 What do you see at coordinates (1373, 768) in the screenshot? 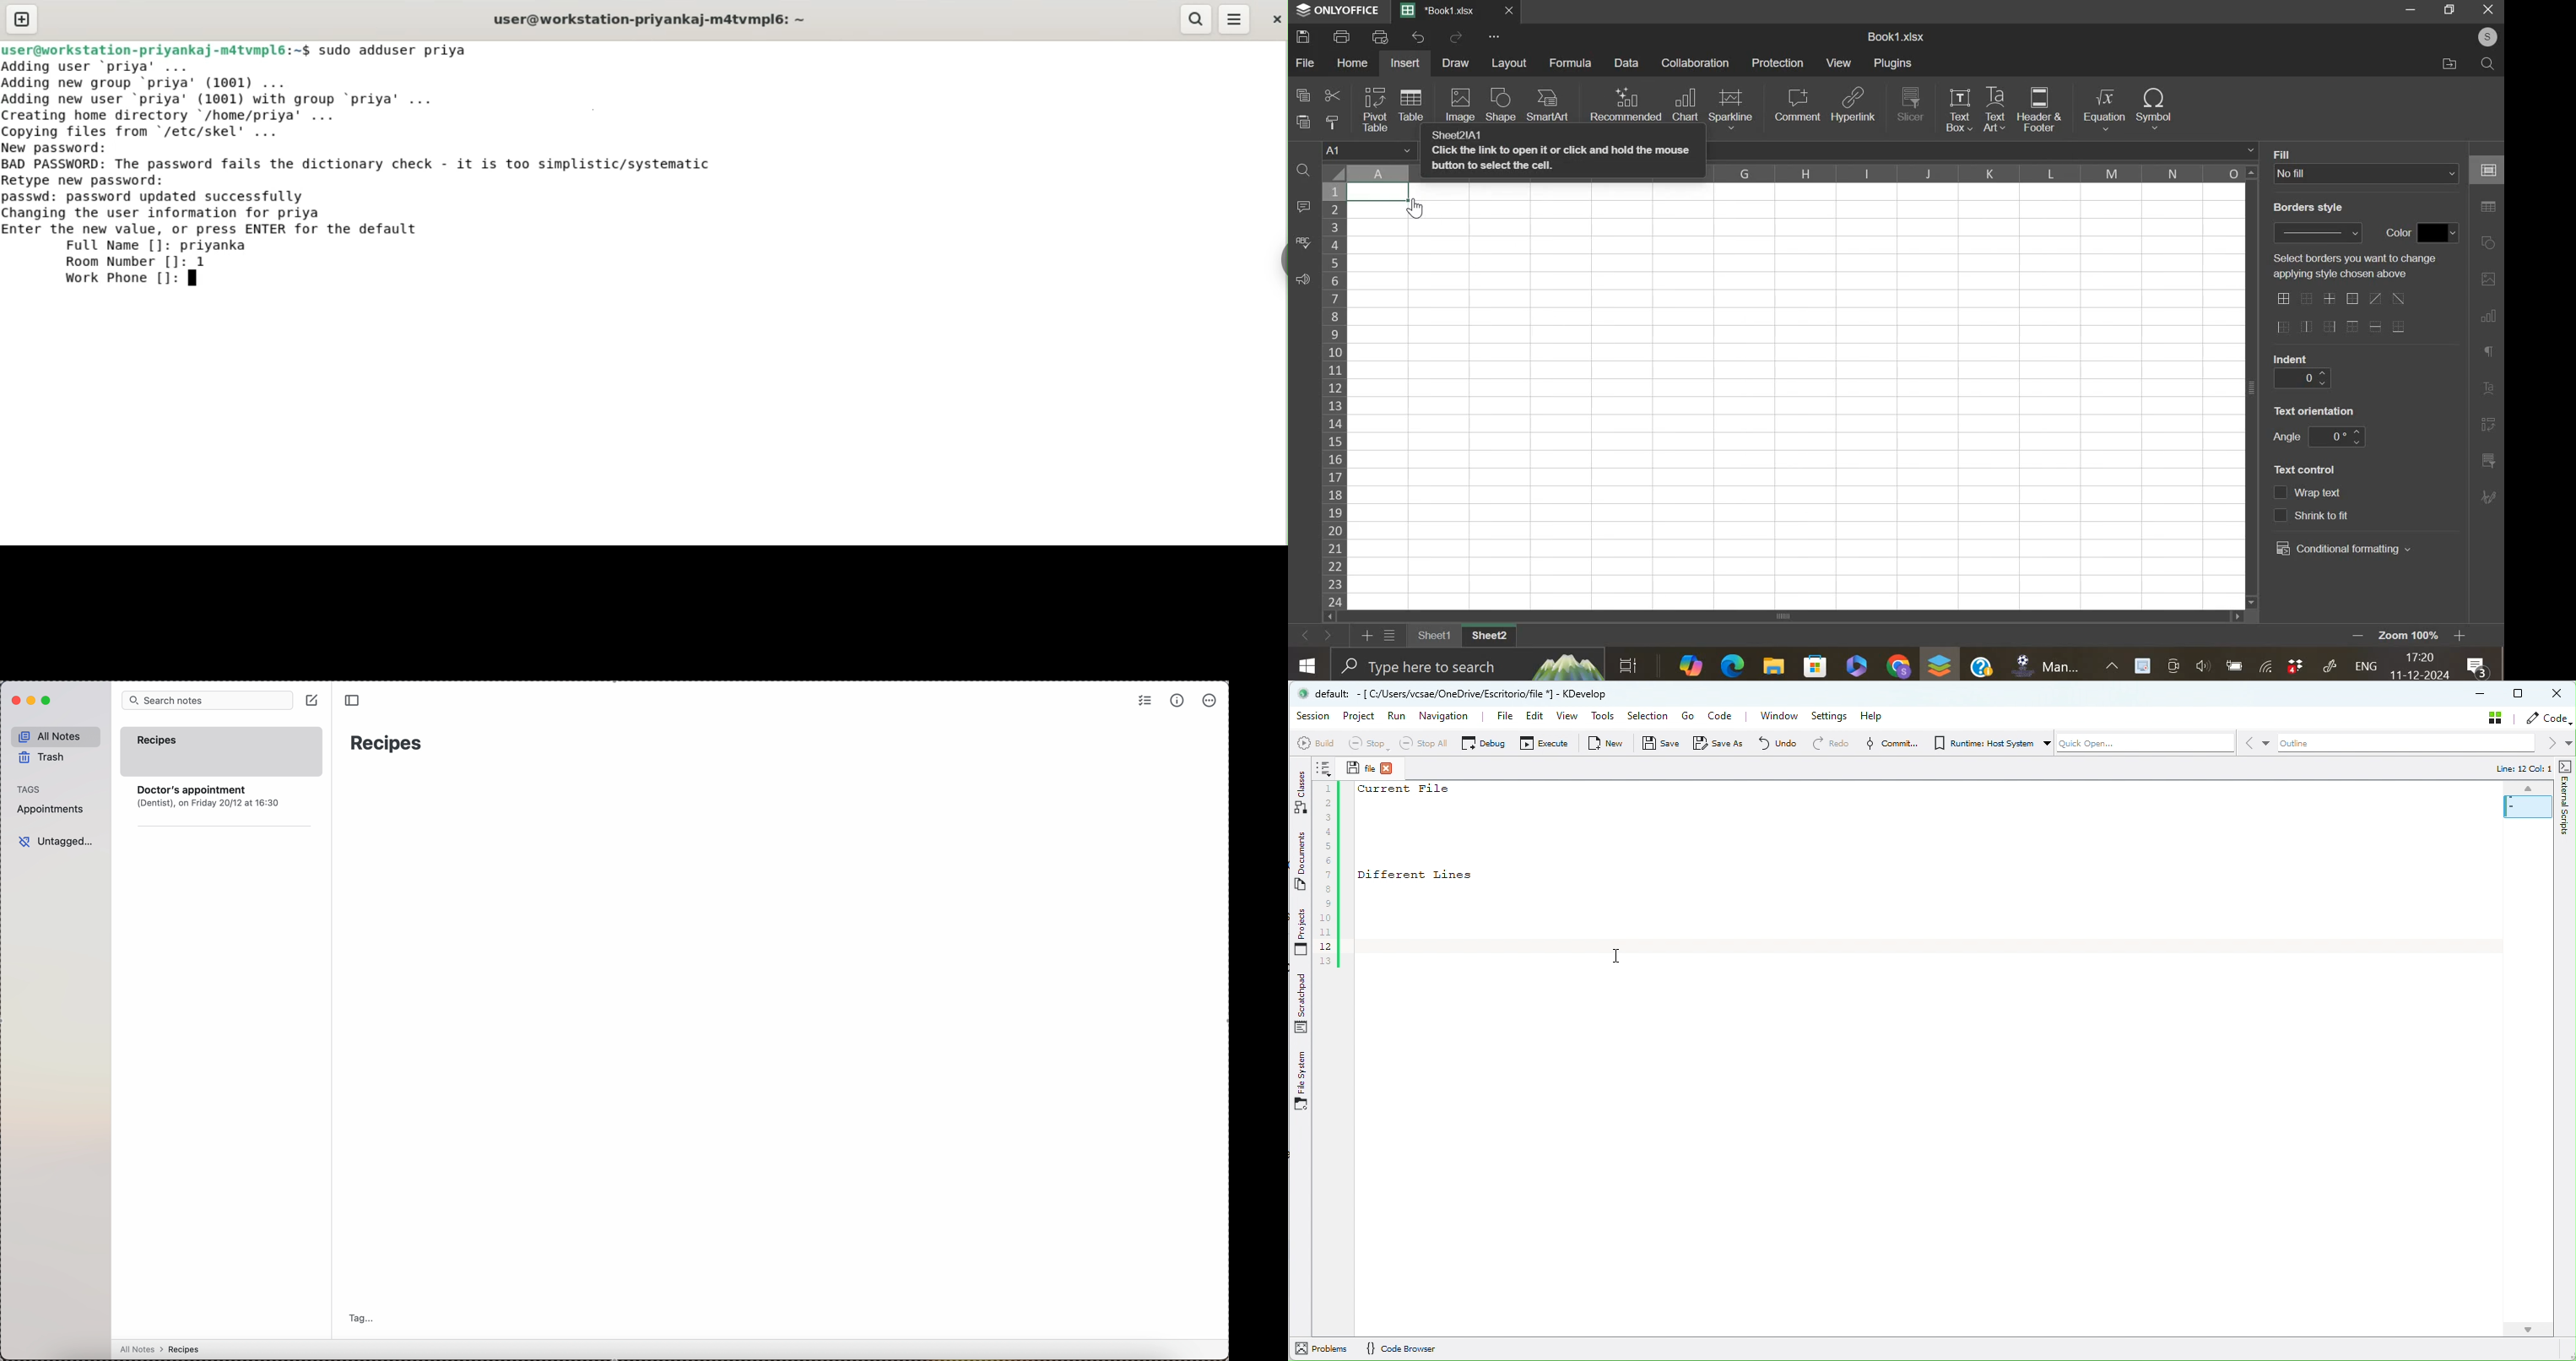
I see `File` at bounding box center [1373, 768].